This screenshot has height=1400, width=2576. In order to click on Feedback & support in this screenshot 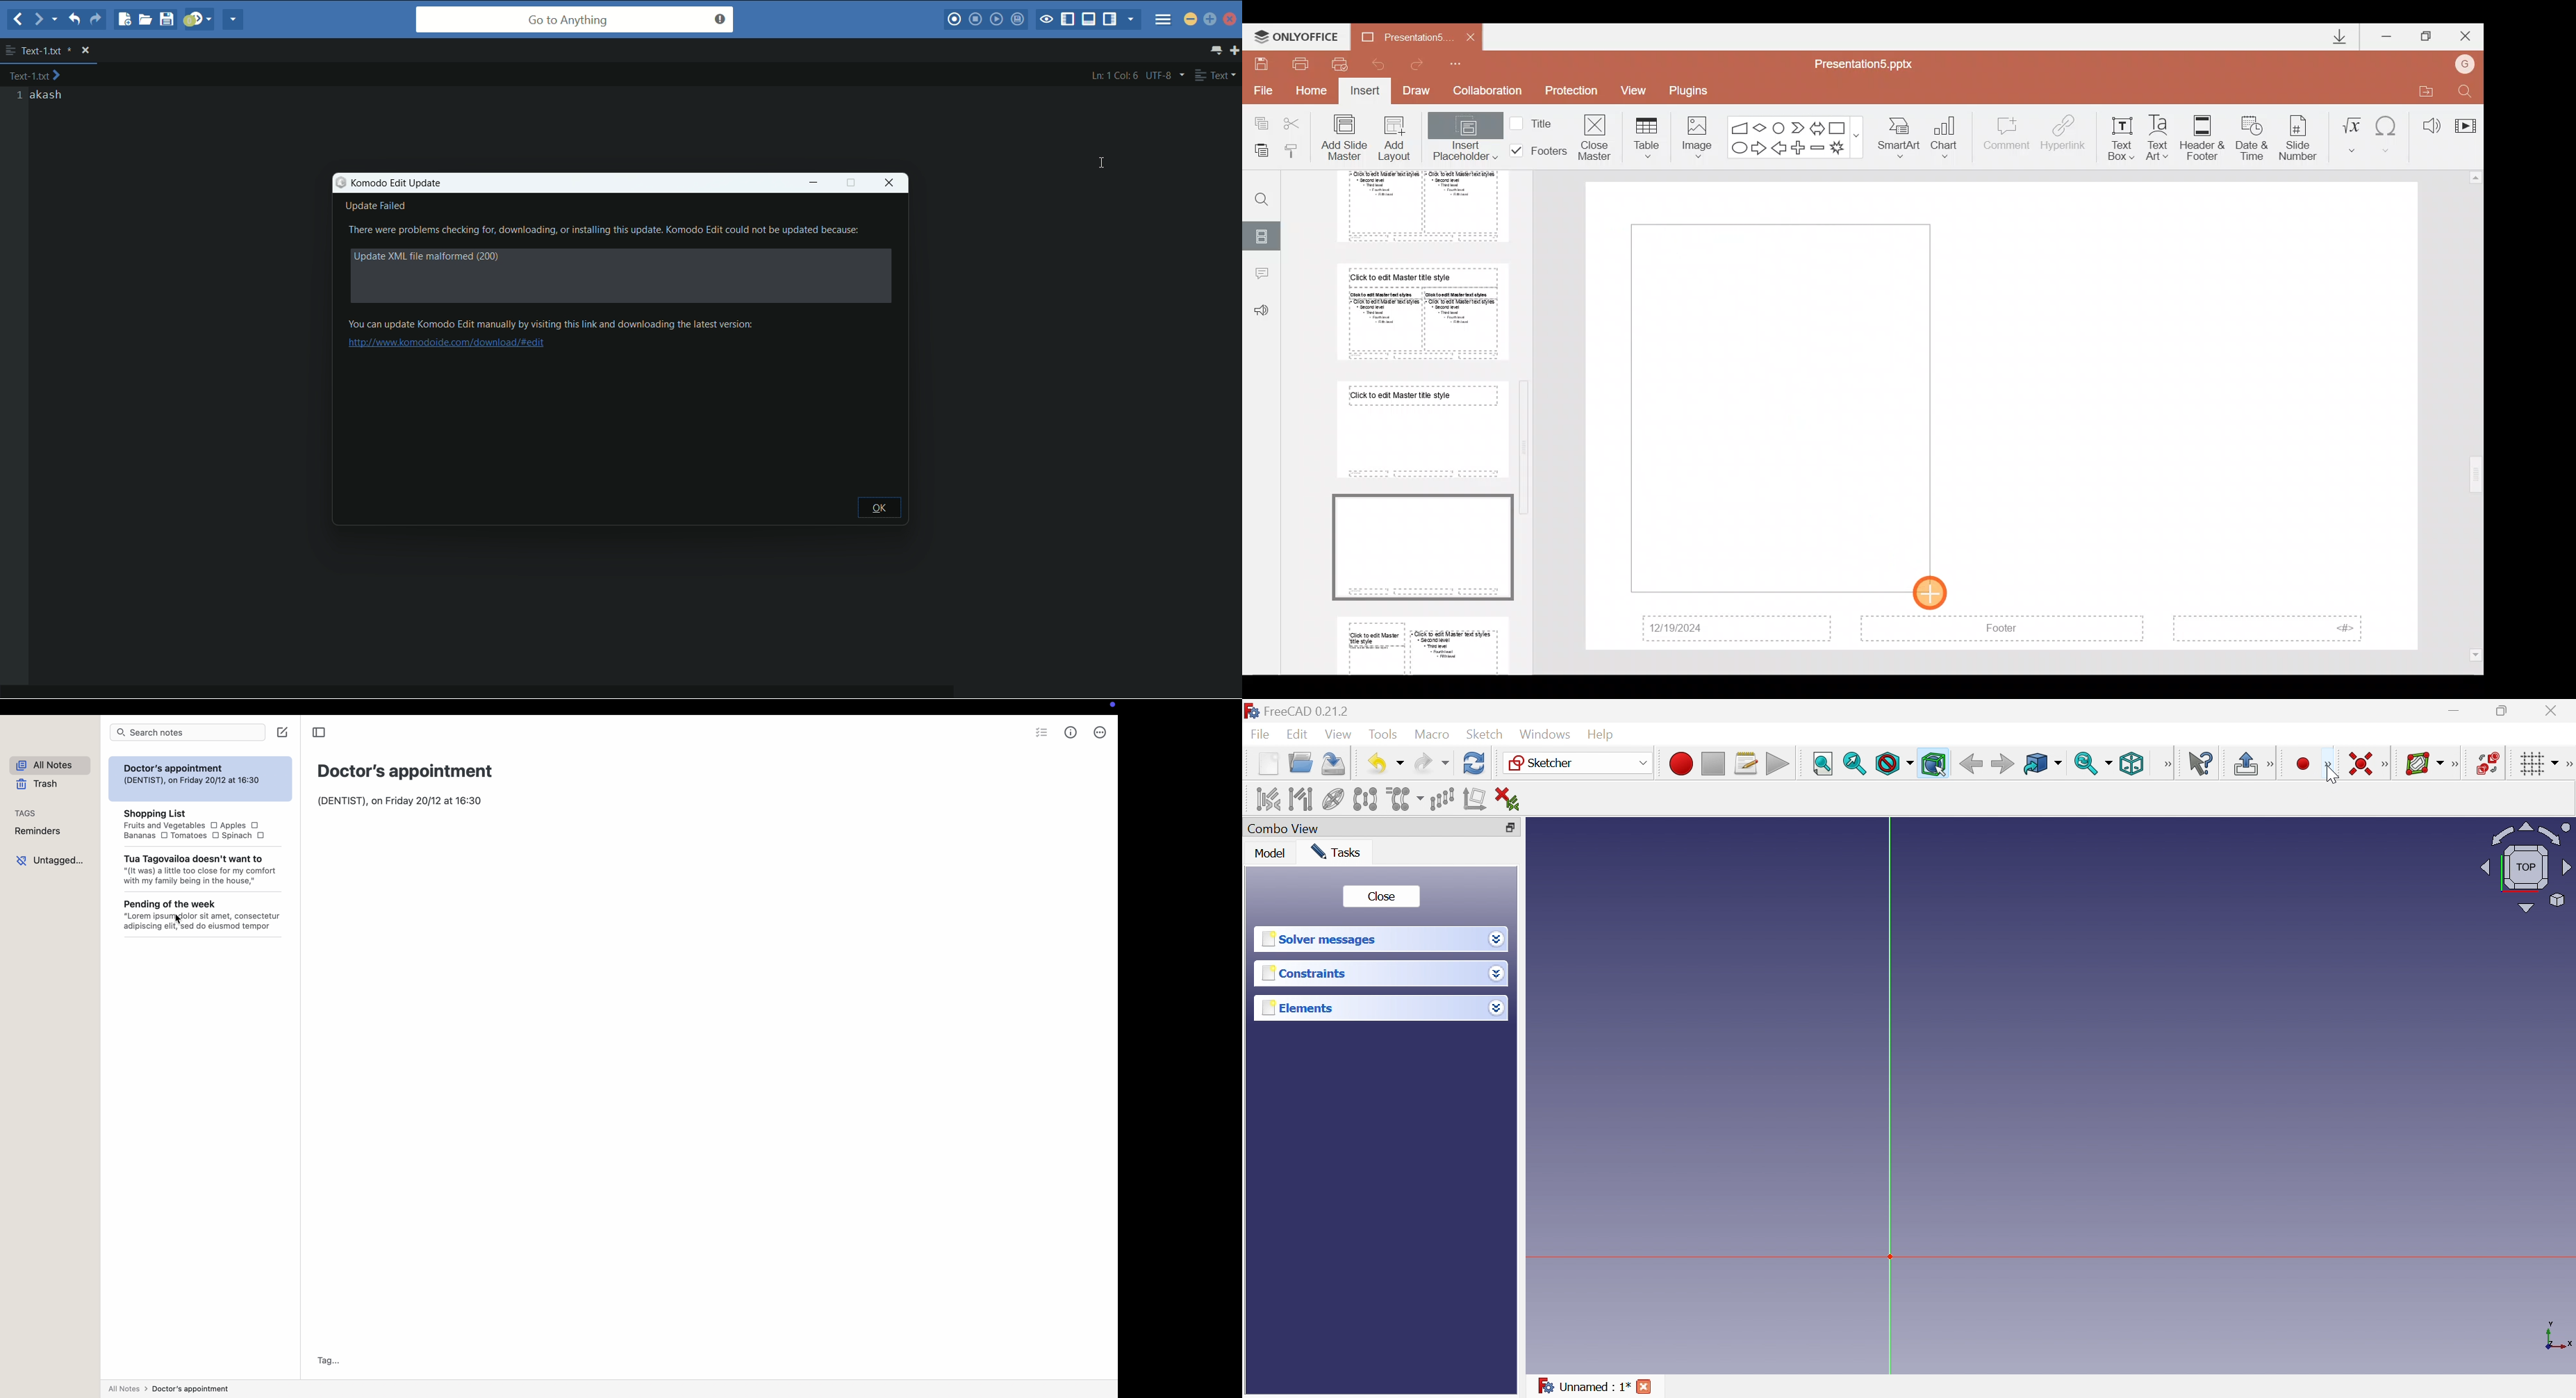, I will do `click(1262, 311)`.